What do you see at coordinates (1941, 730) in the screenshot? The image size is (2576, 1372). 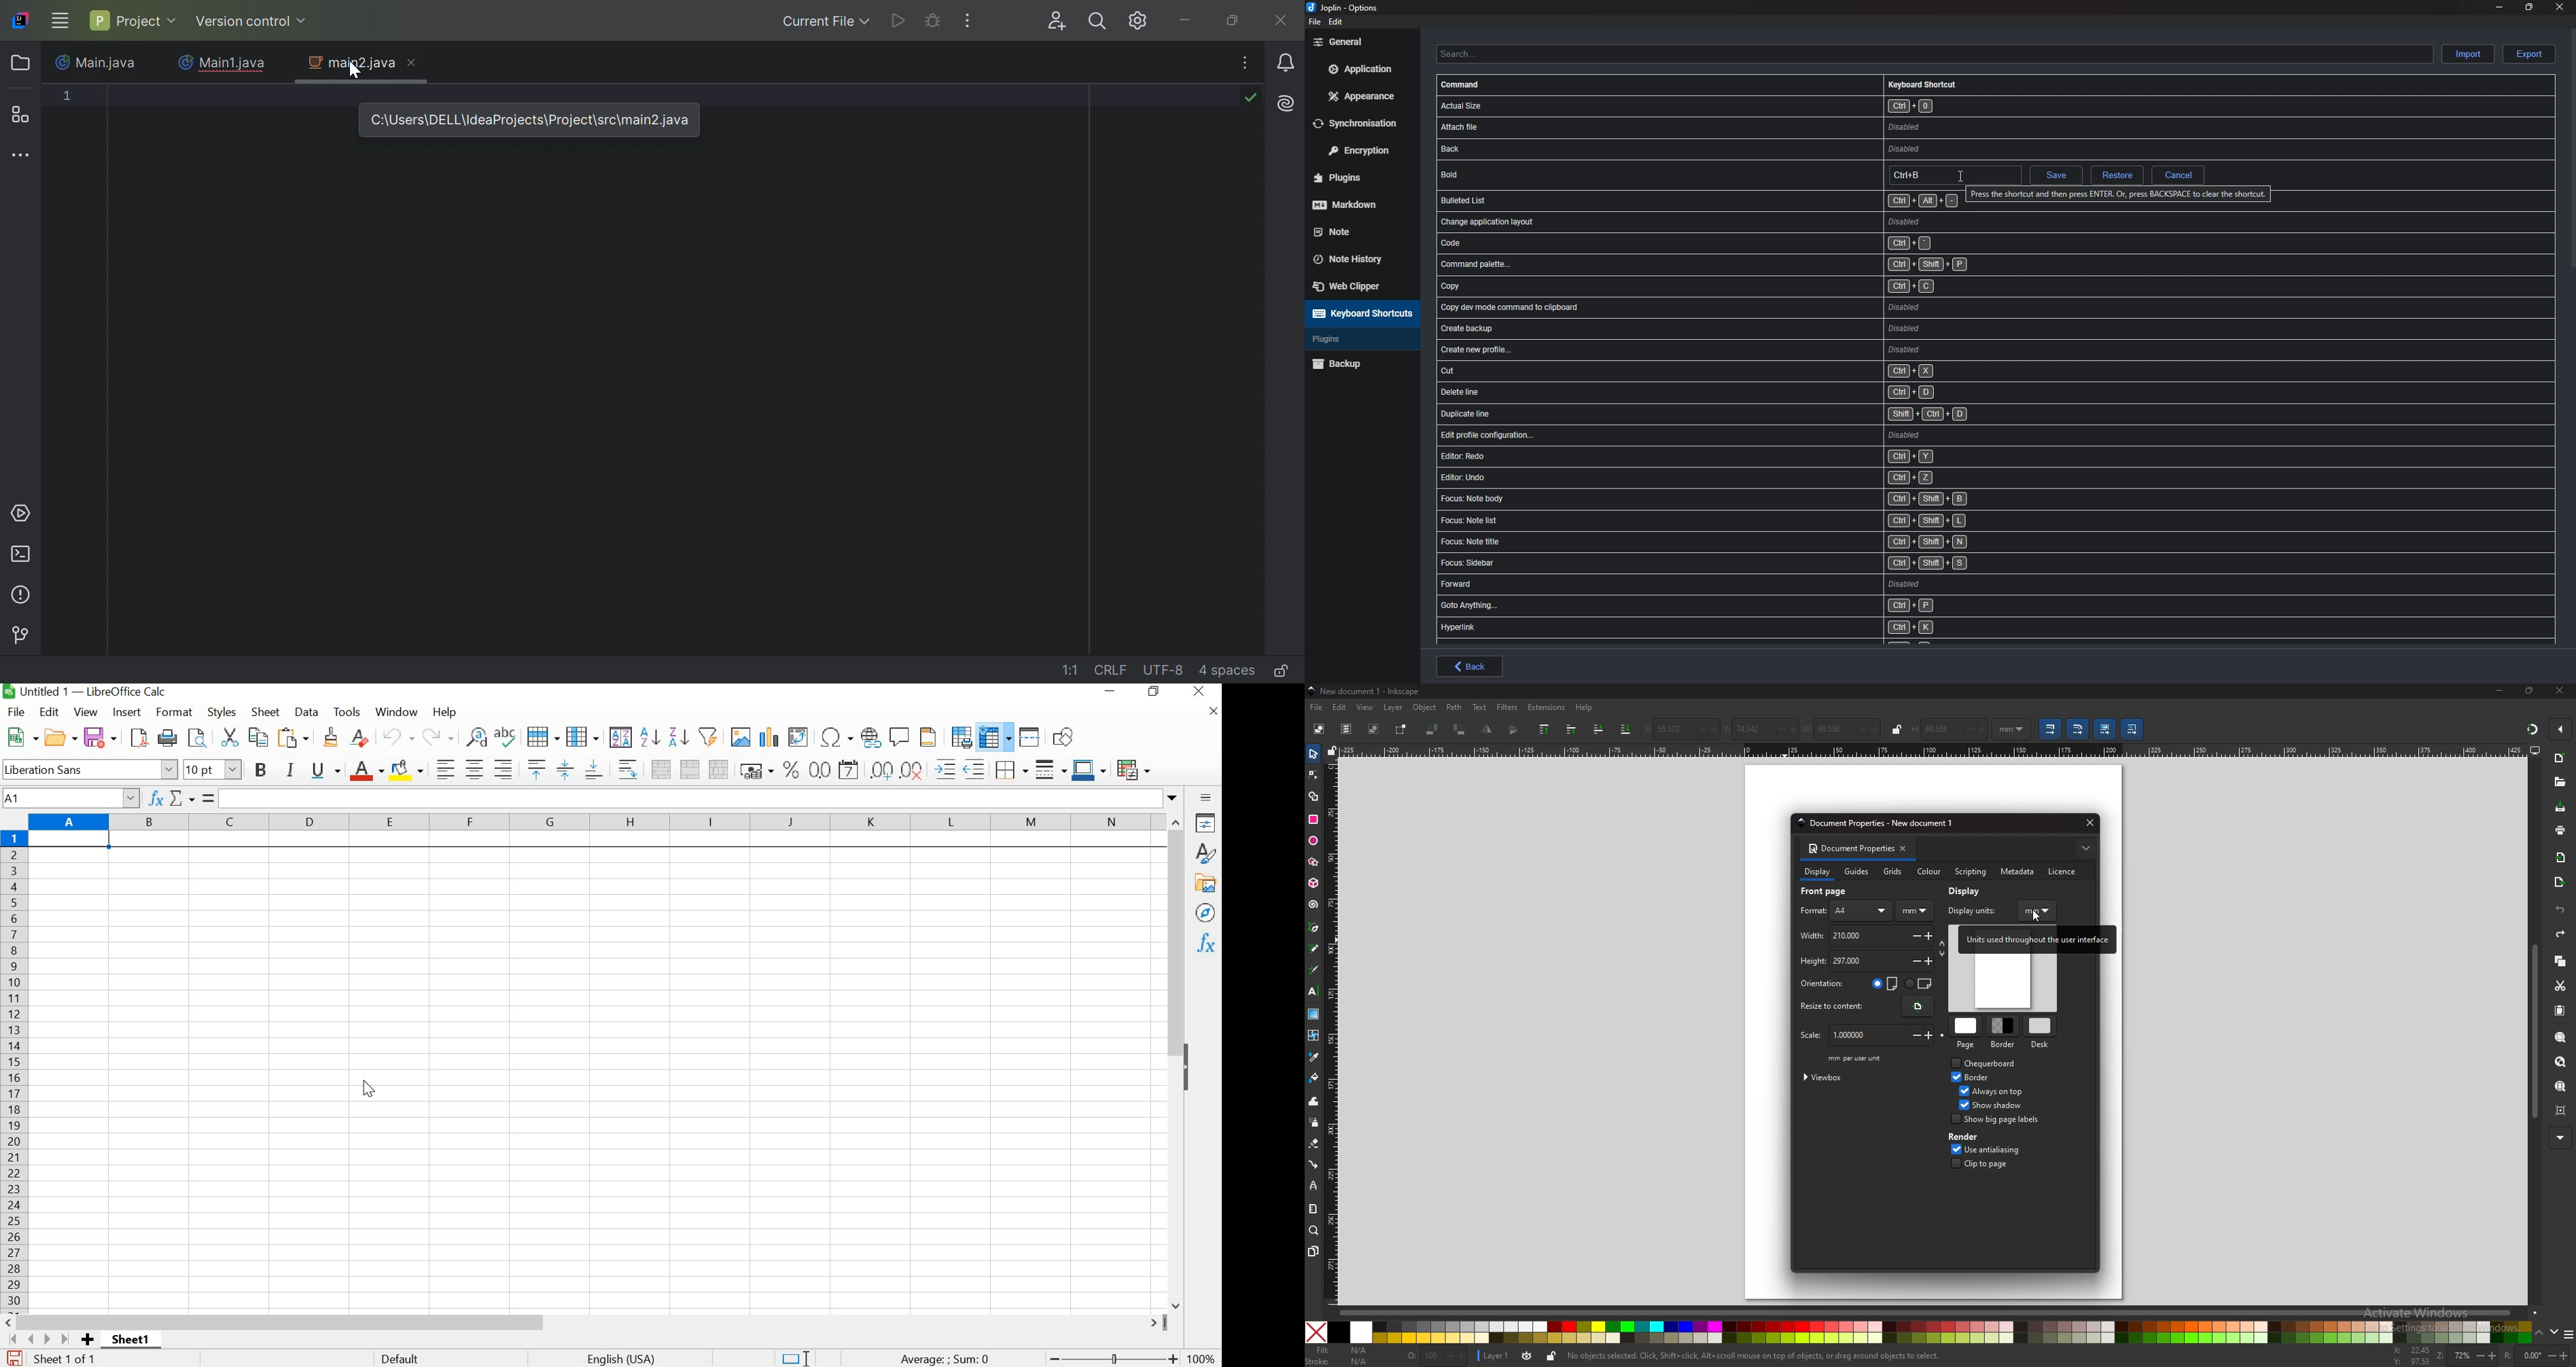 I see `69.558` at bounding box center [1941, 730].